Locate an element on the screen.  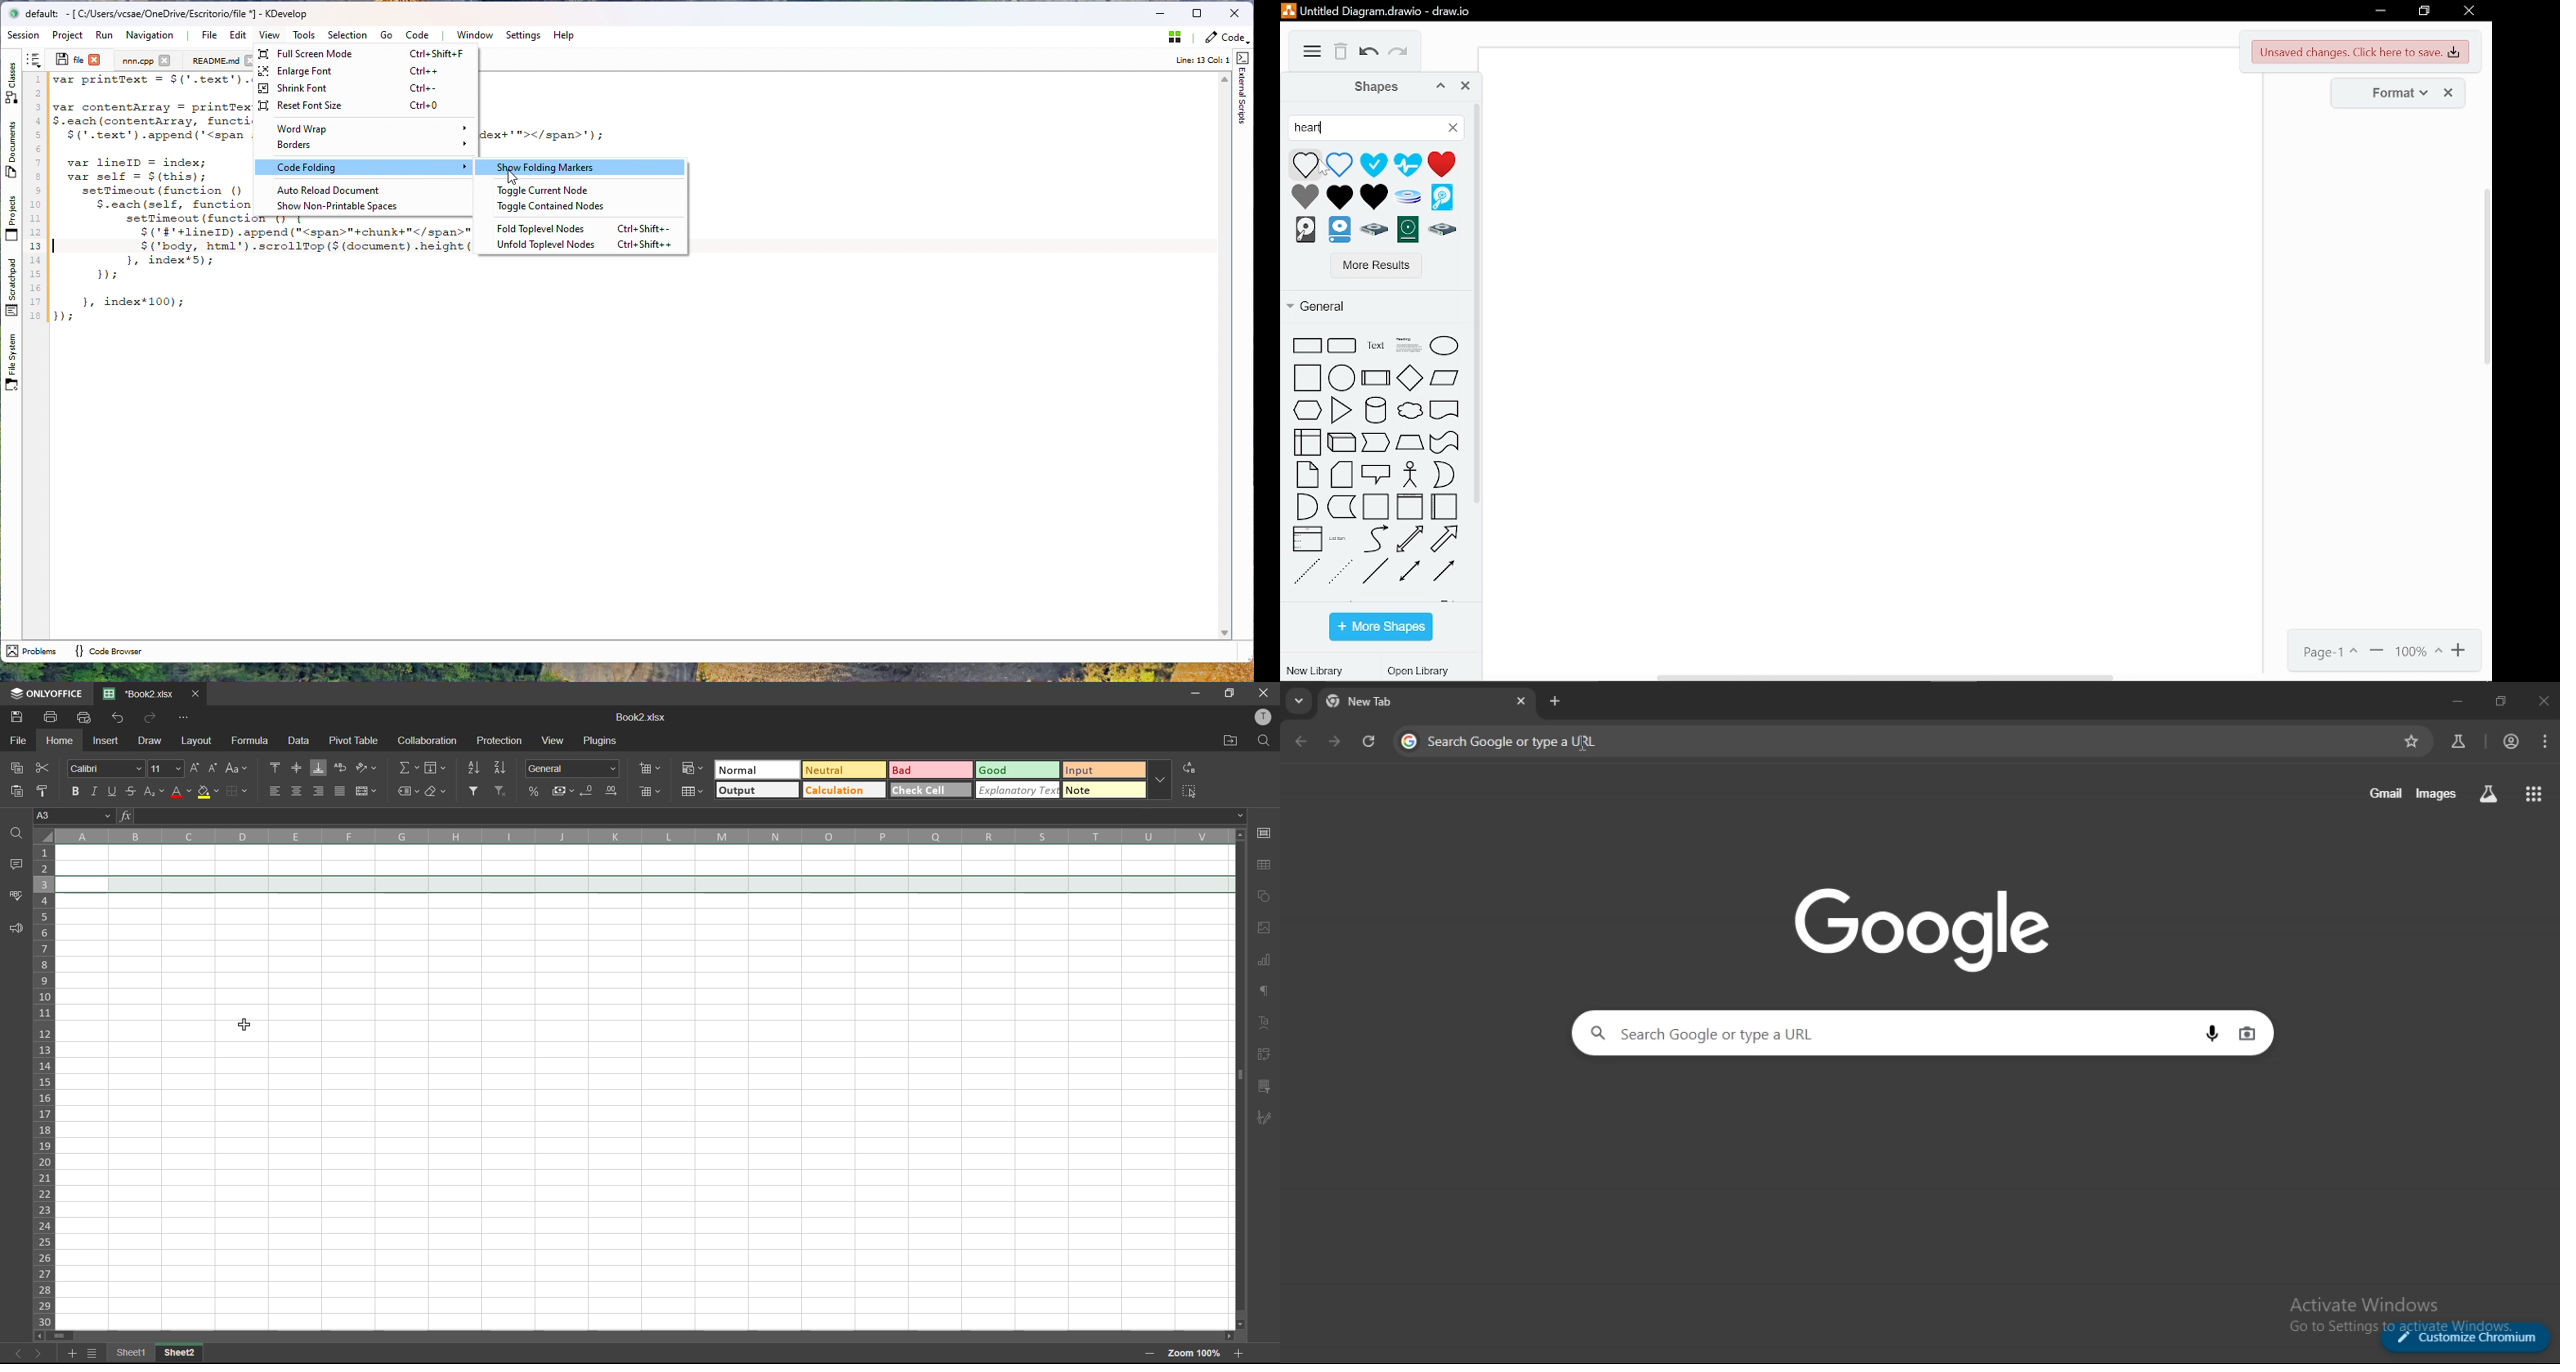
dotted line is located at coordinates (1341, 572).